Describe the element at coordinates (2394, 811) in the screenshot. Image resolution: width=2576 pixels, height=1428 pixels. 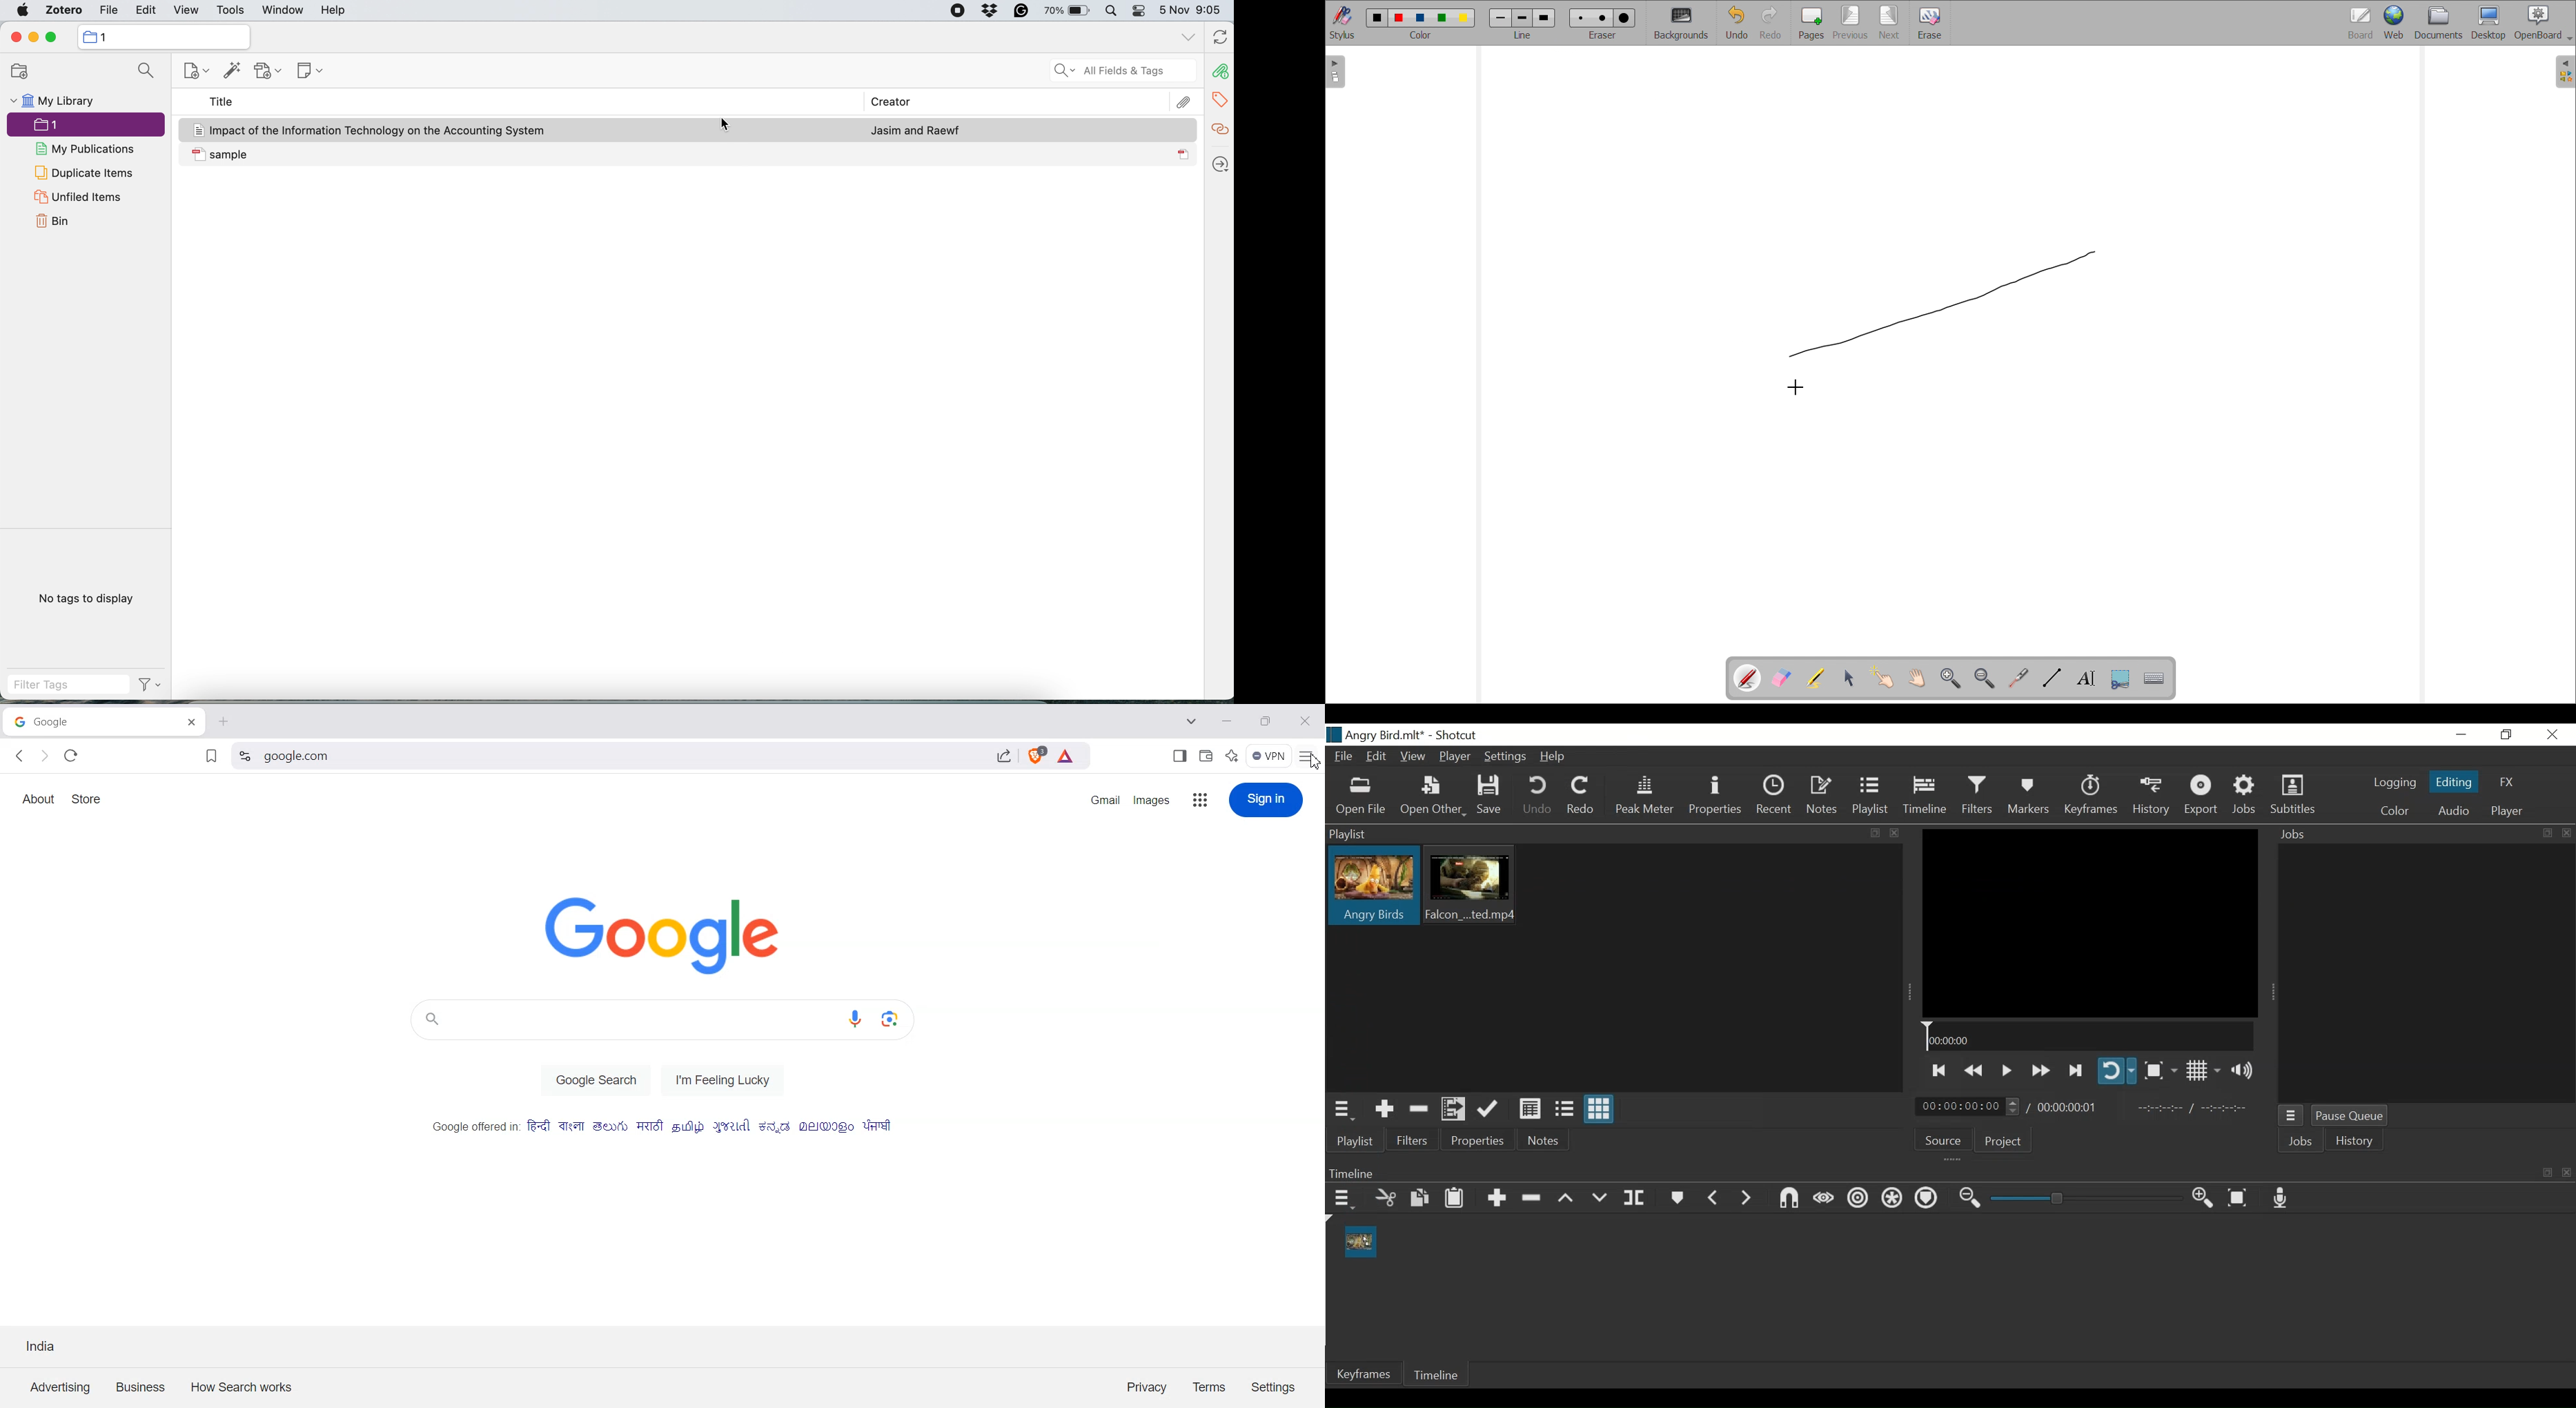
I see `Colr` at that location.